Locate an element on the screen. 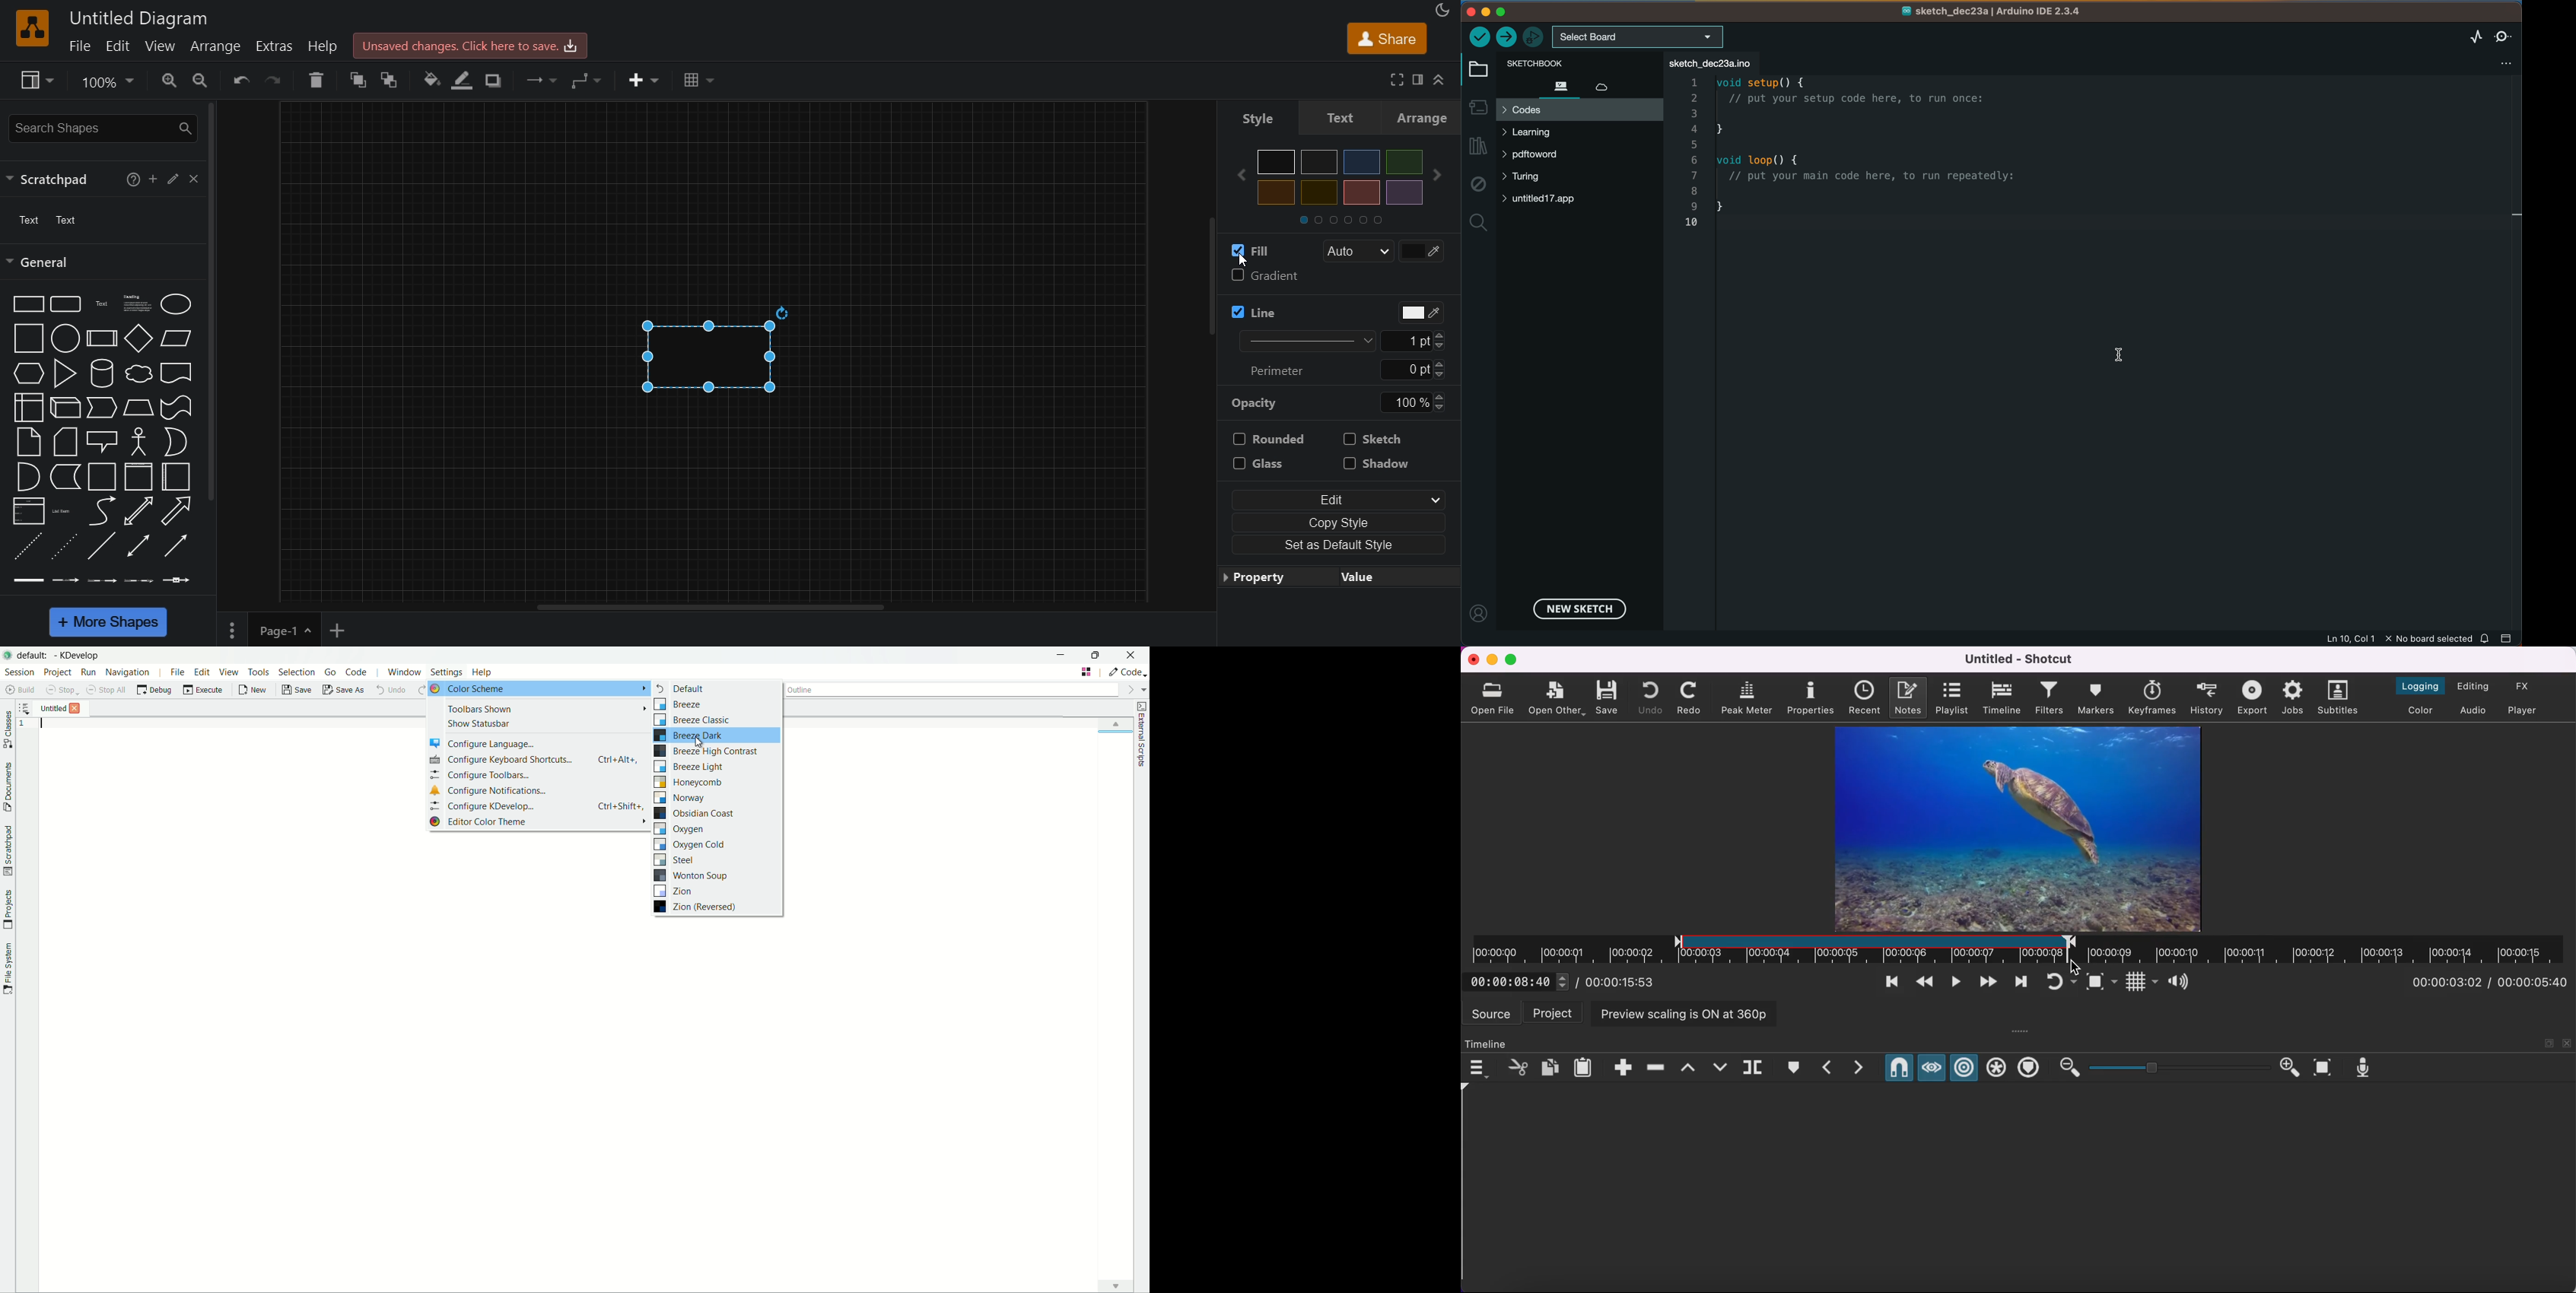 Image resolution: width=2576 pixels, height=1316 pixels. fill  is located at coordinates (1251, 250).